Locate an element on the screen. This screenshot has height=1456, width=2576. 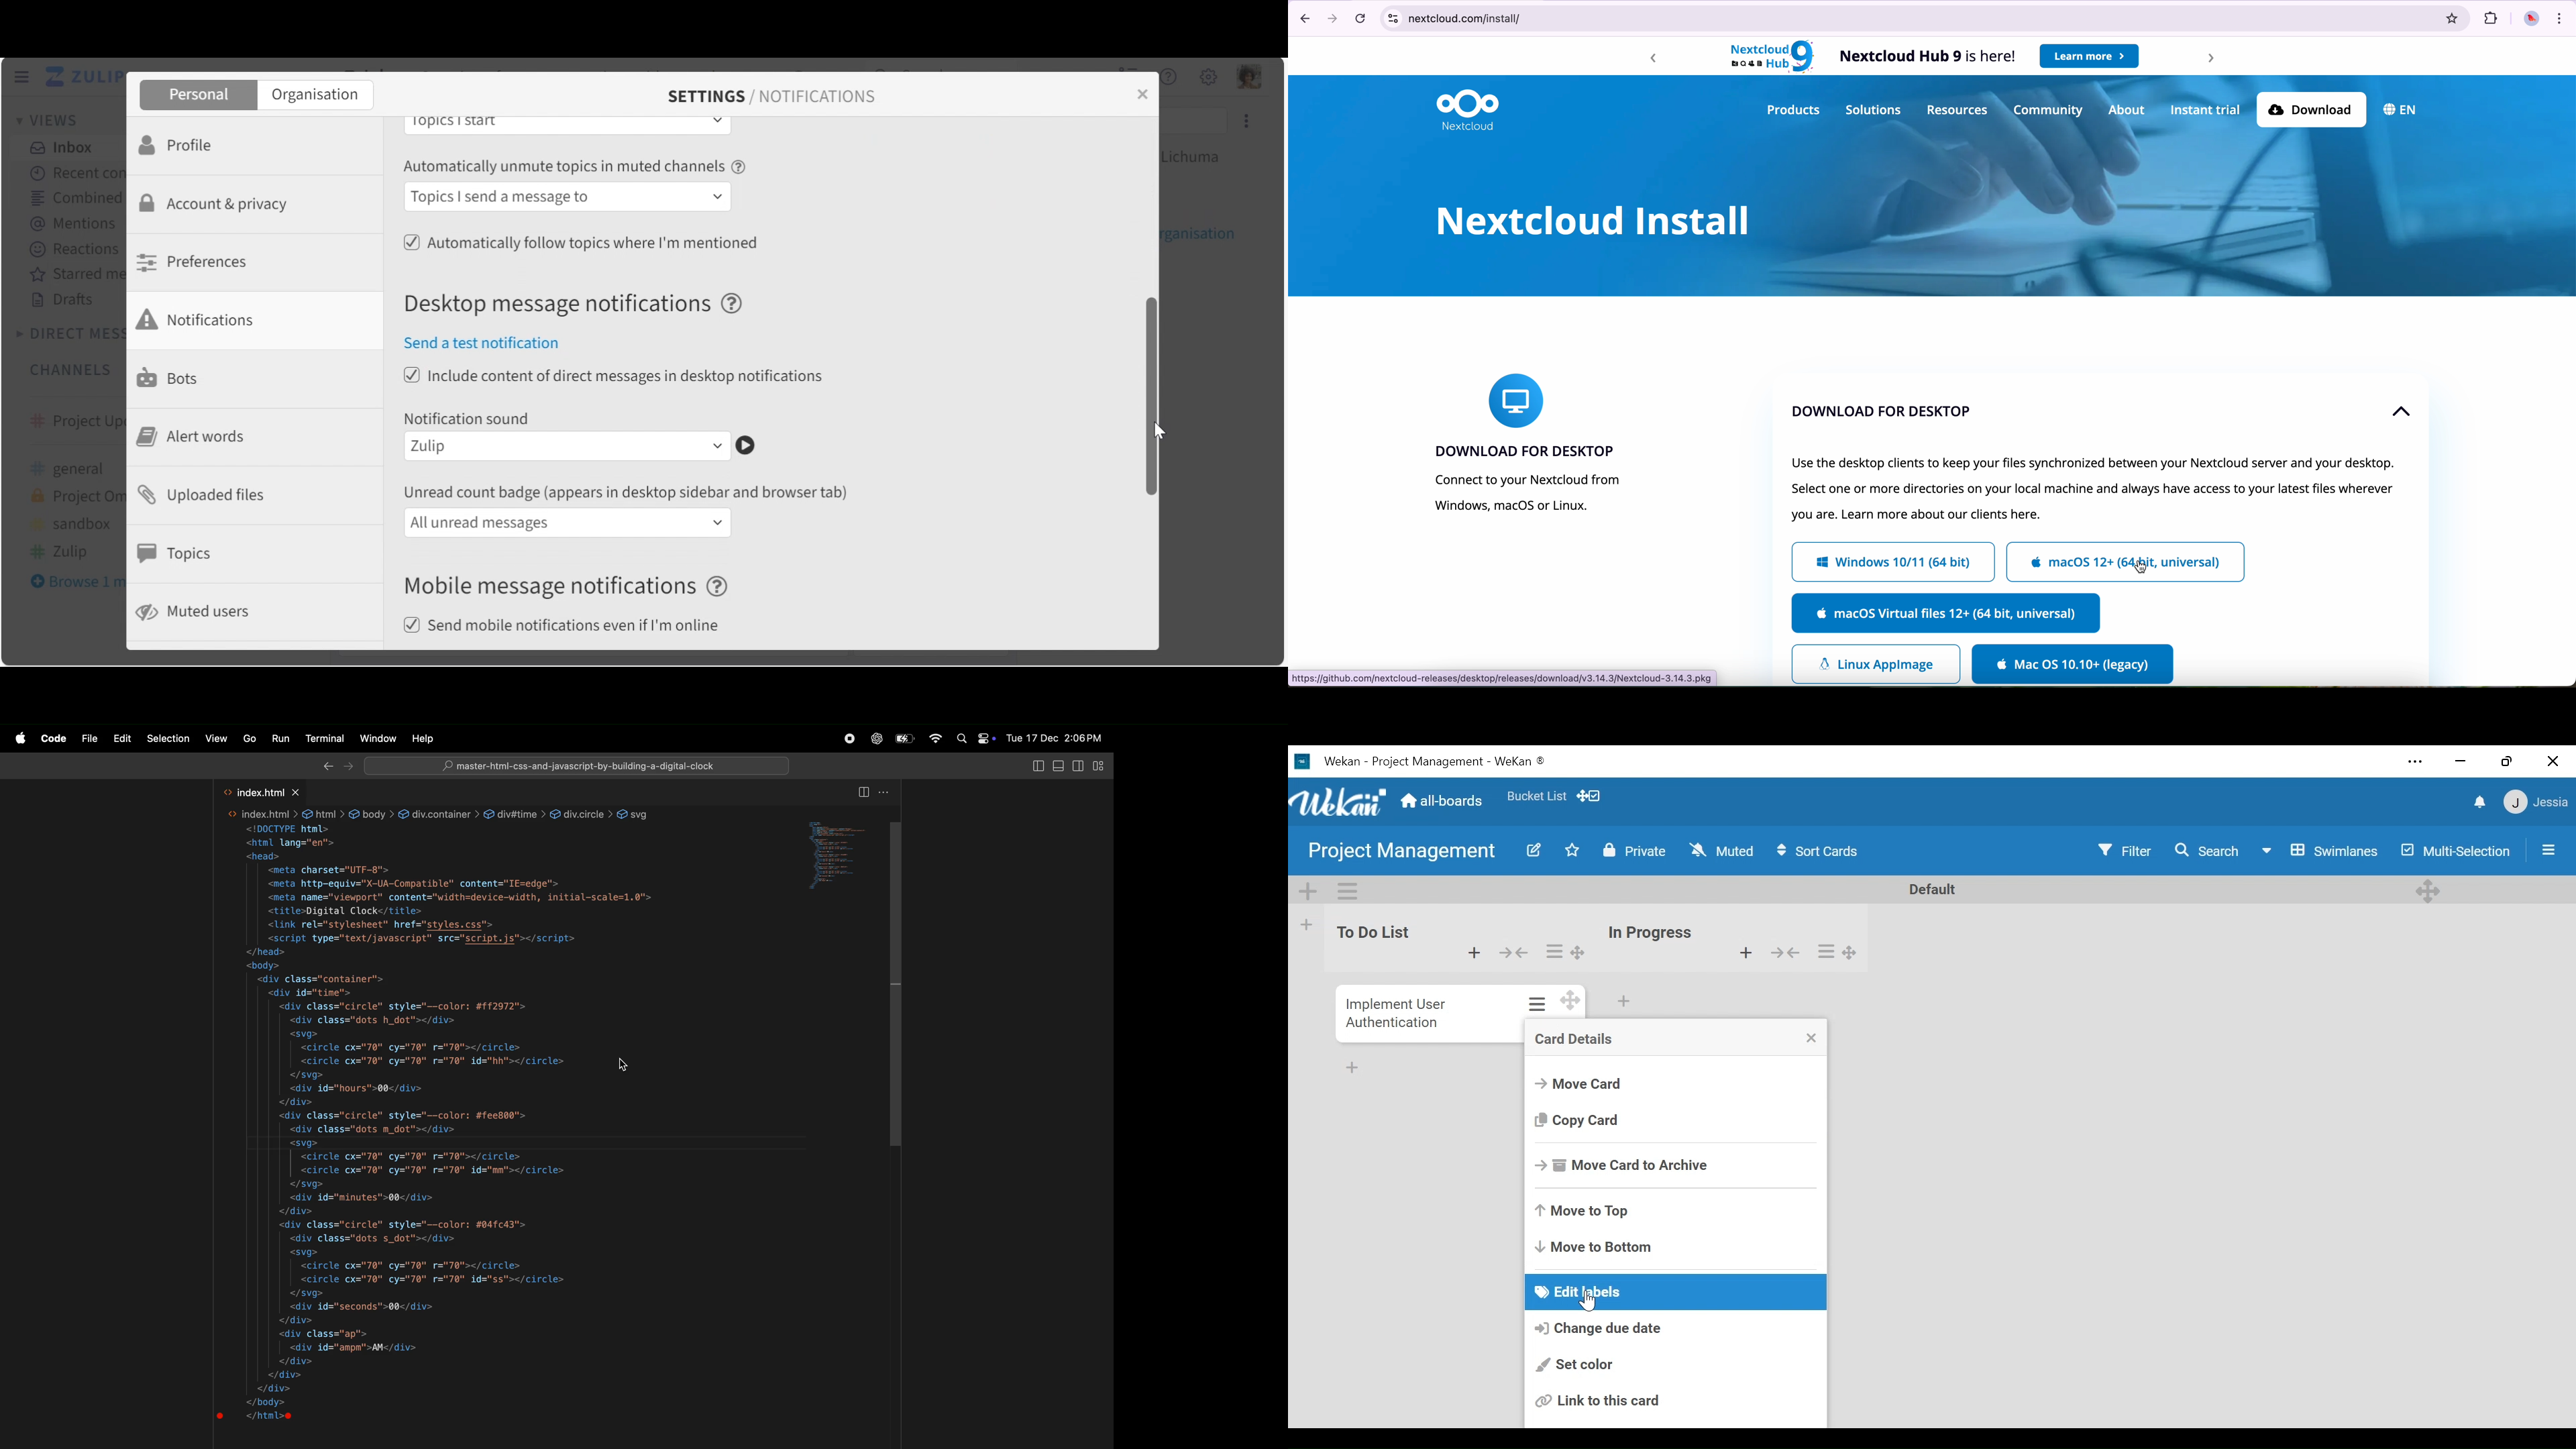
member settings is located at coordinates (2535, 804).